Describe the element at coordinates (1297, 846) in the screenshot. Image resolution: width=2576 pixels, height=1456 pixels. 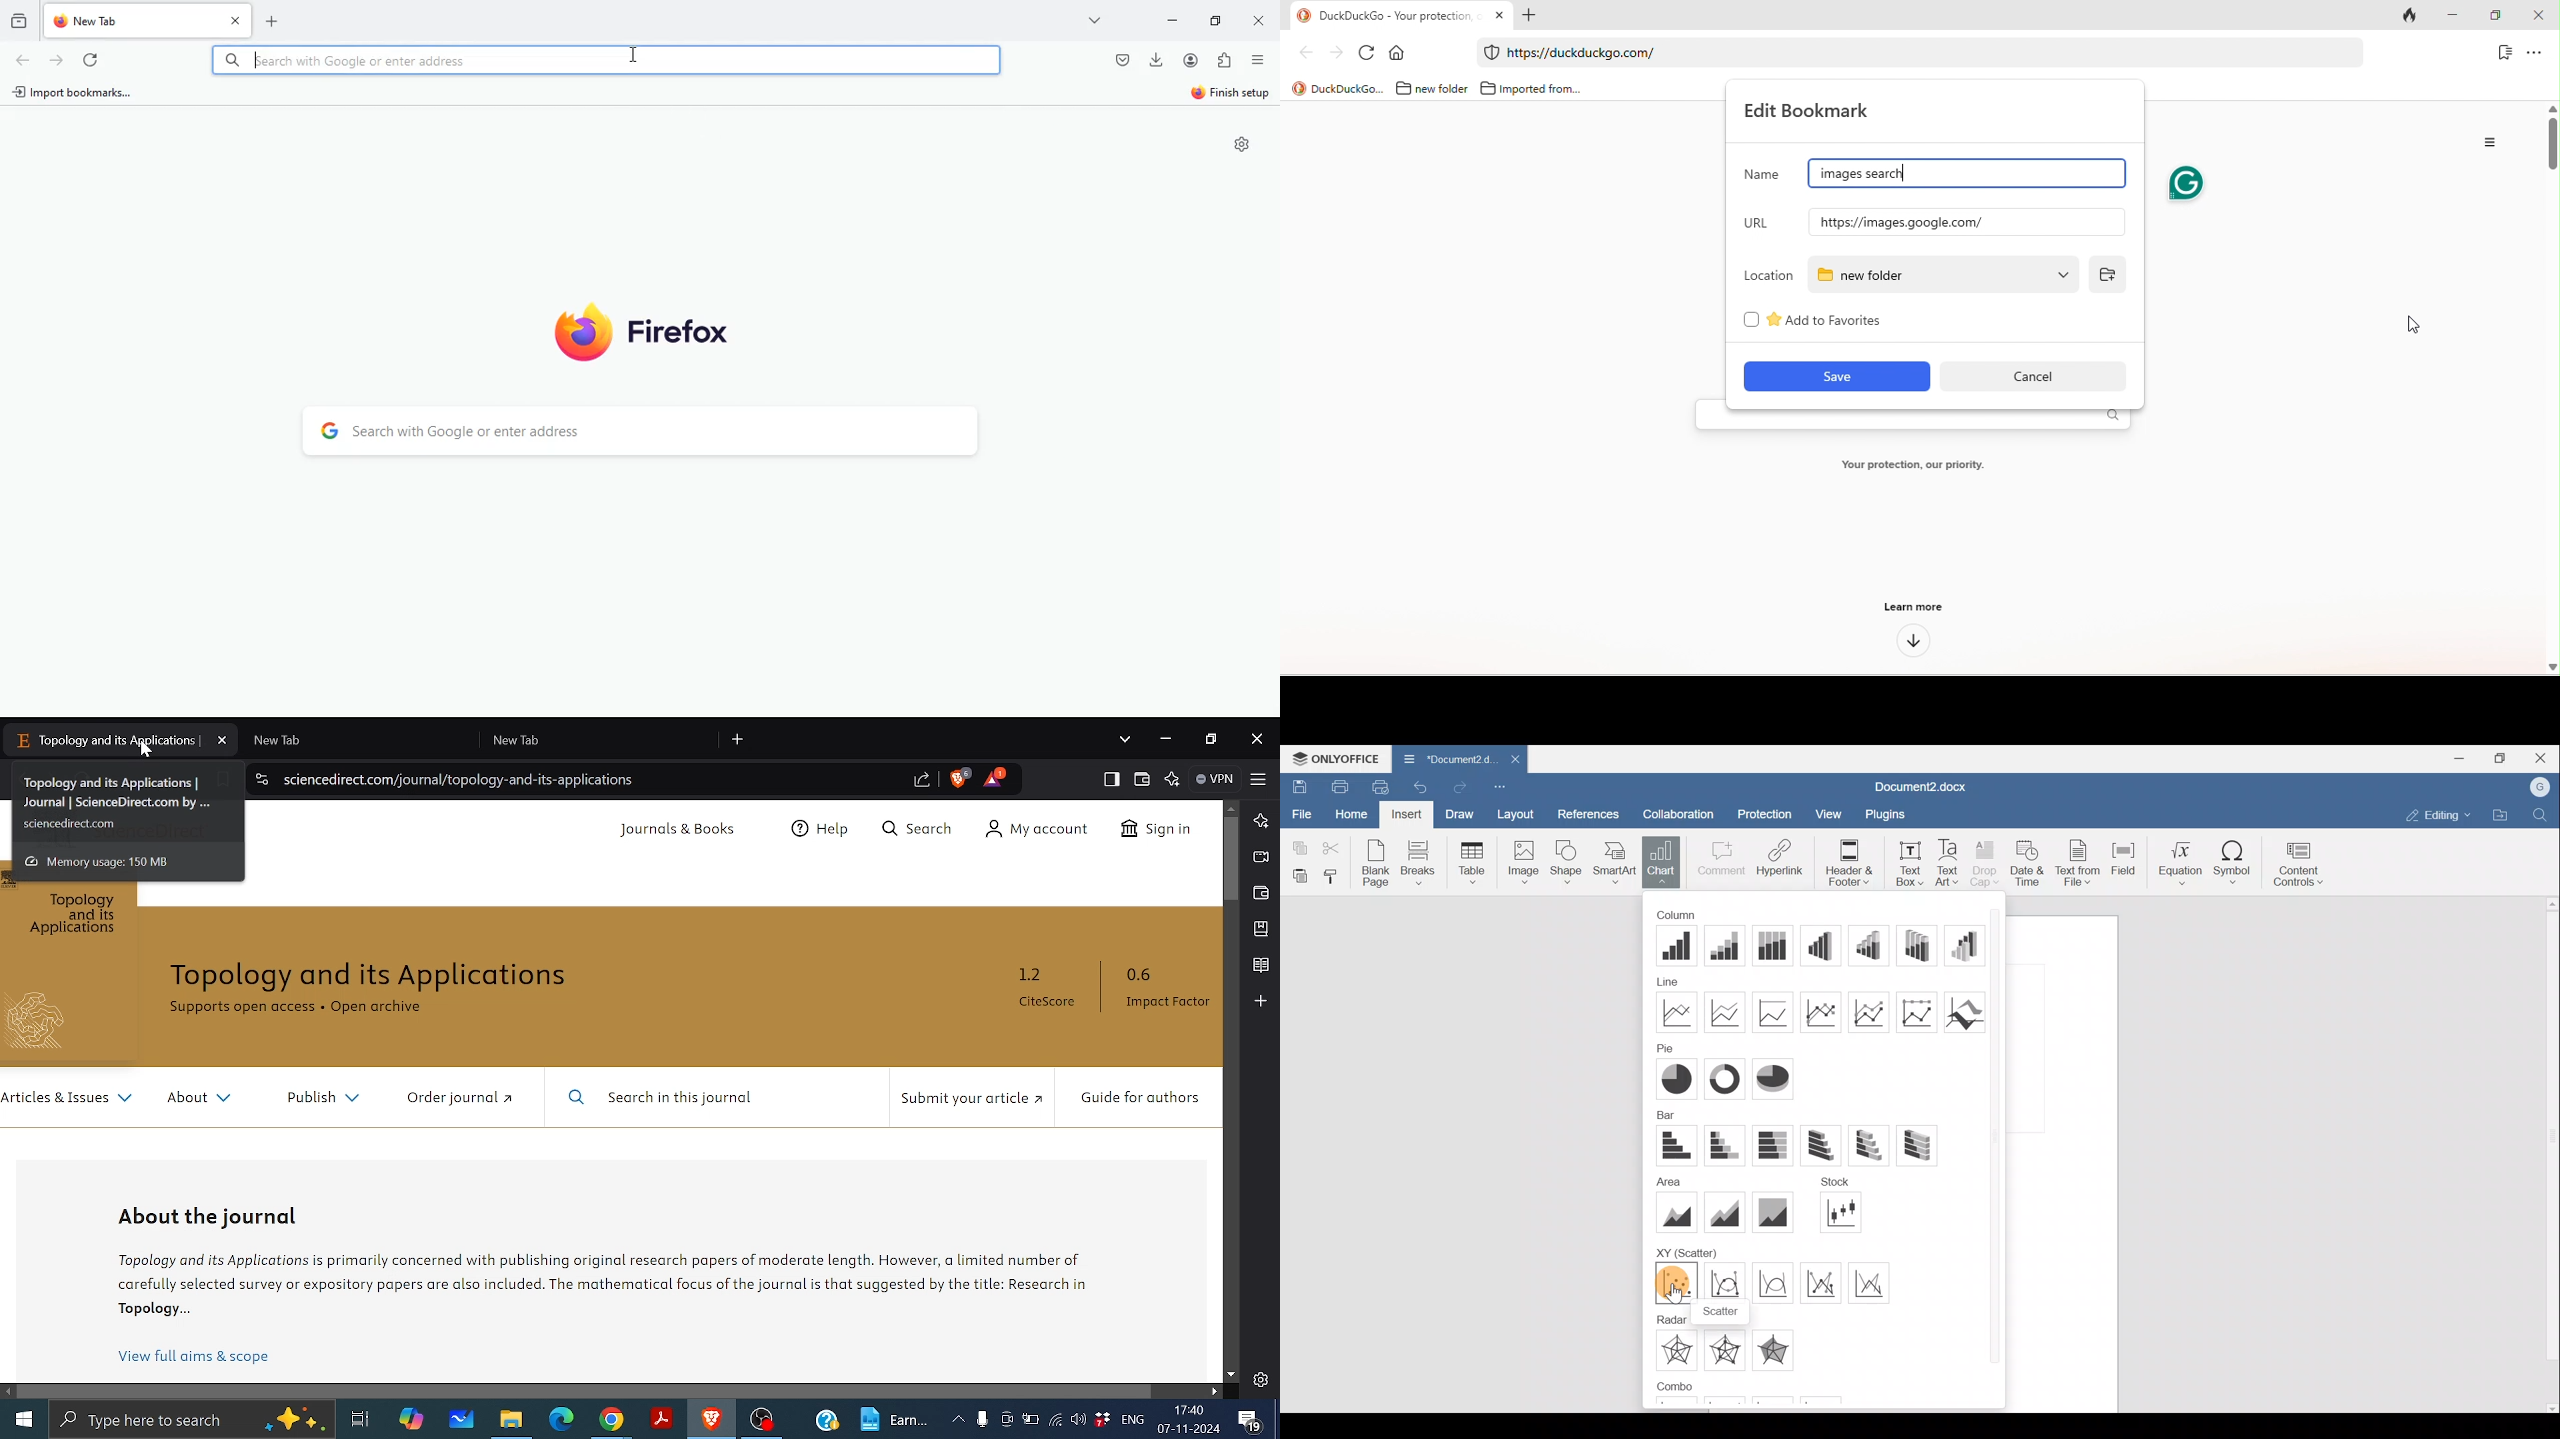
I see `Copy` at that location.